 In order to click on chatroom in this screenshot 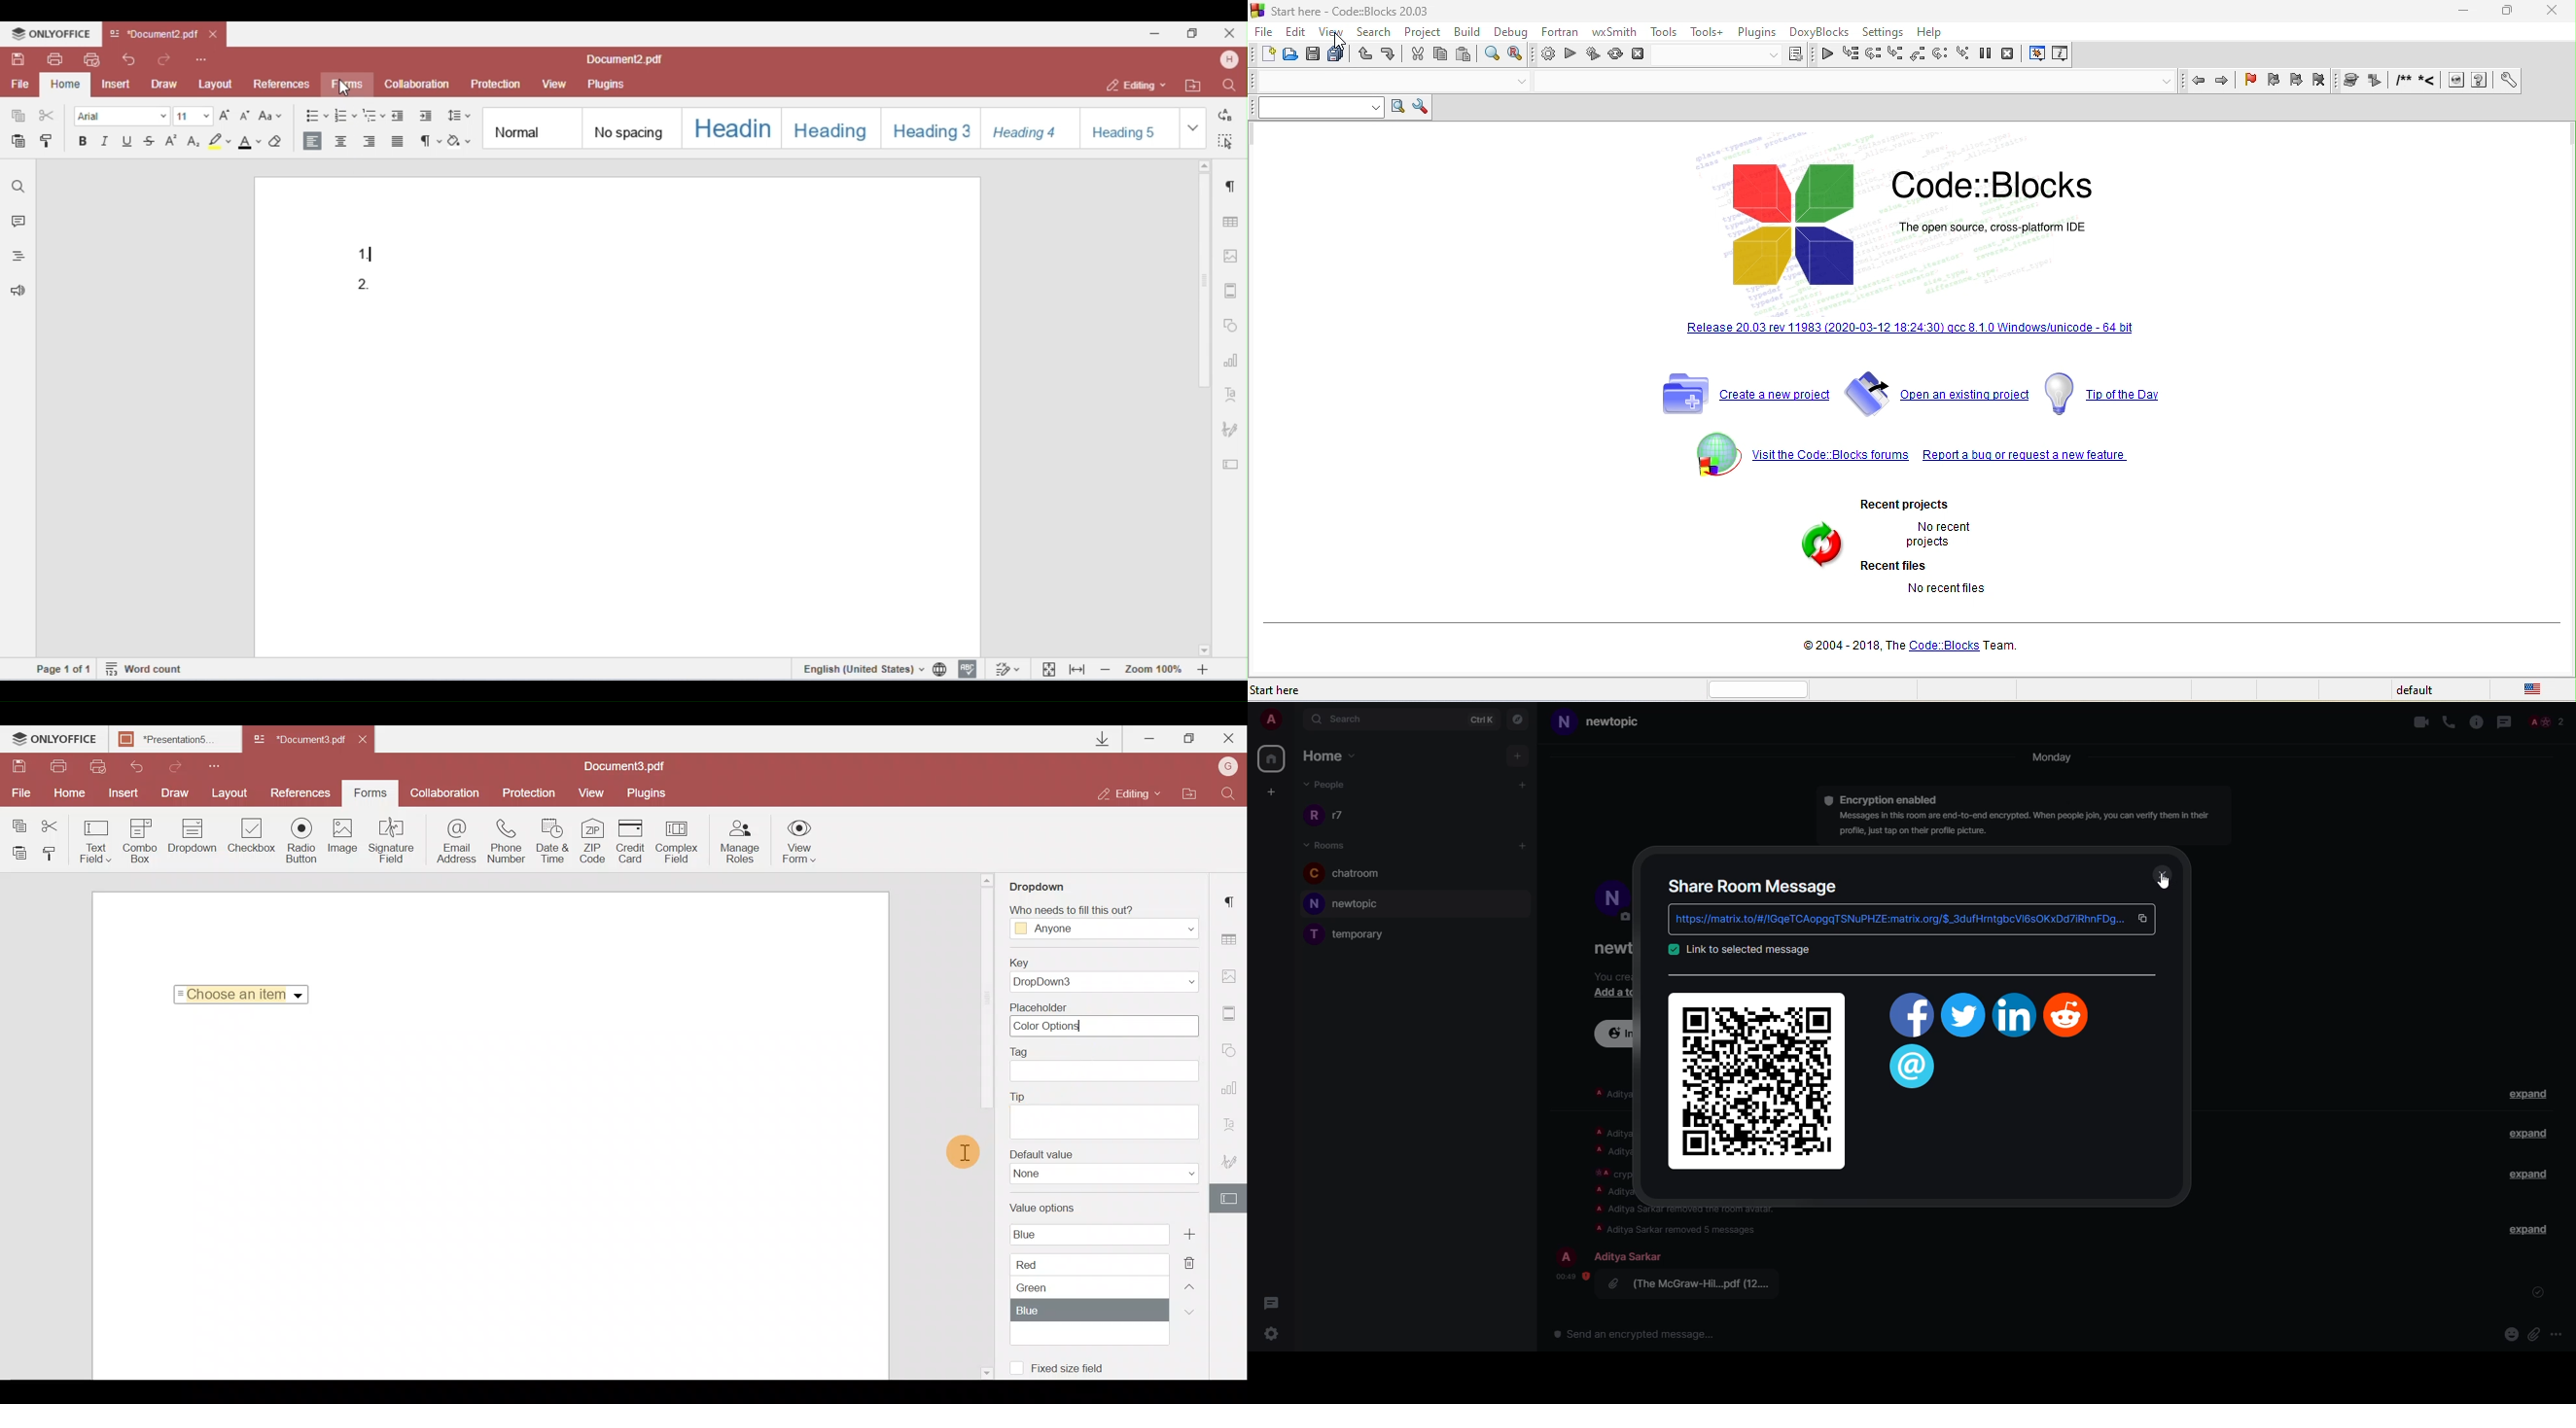, I will do `click(1350, 874)`.